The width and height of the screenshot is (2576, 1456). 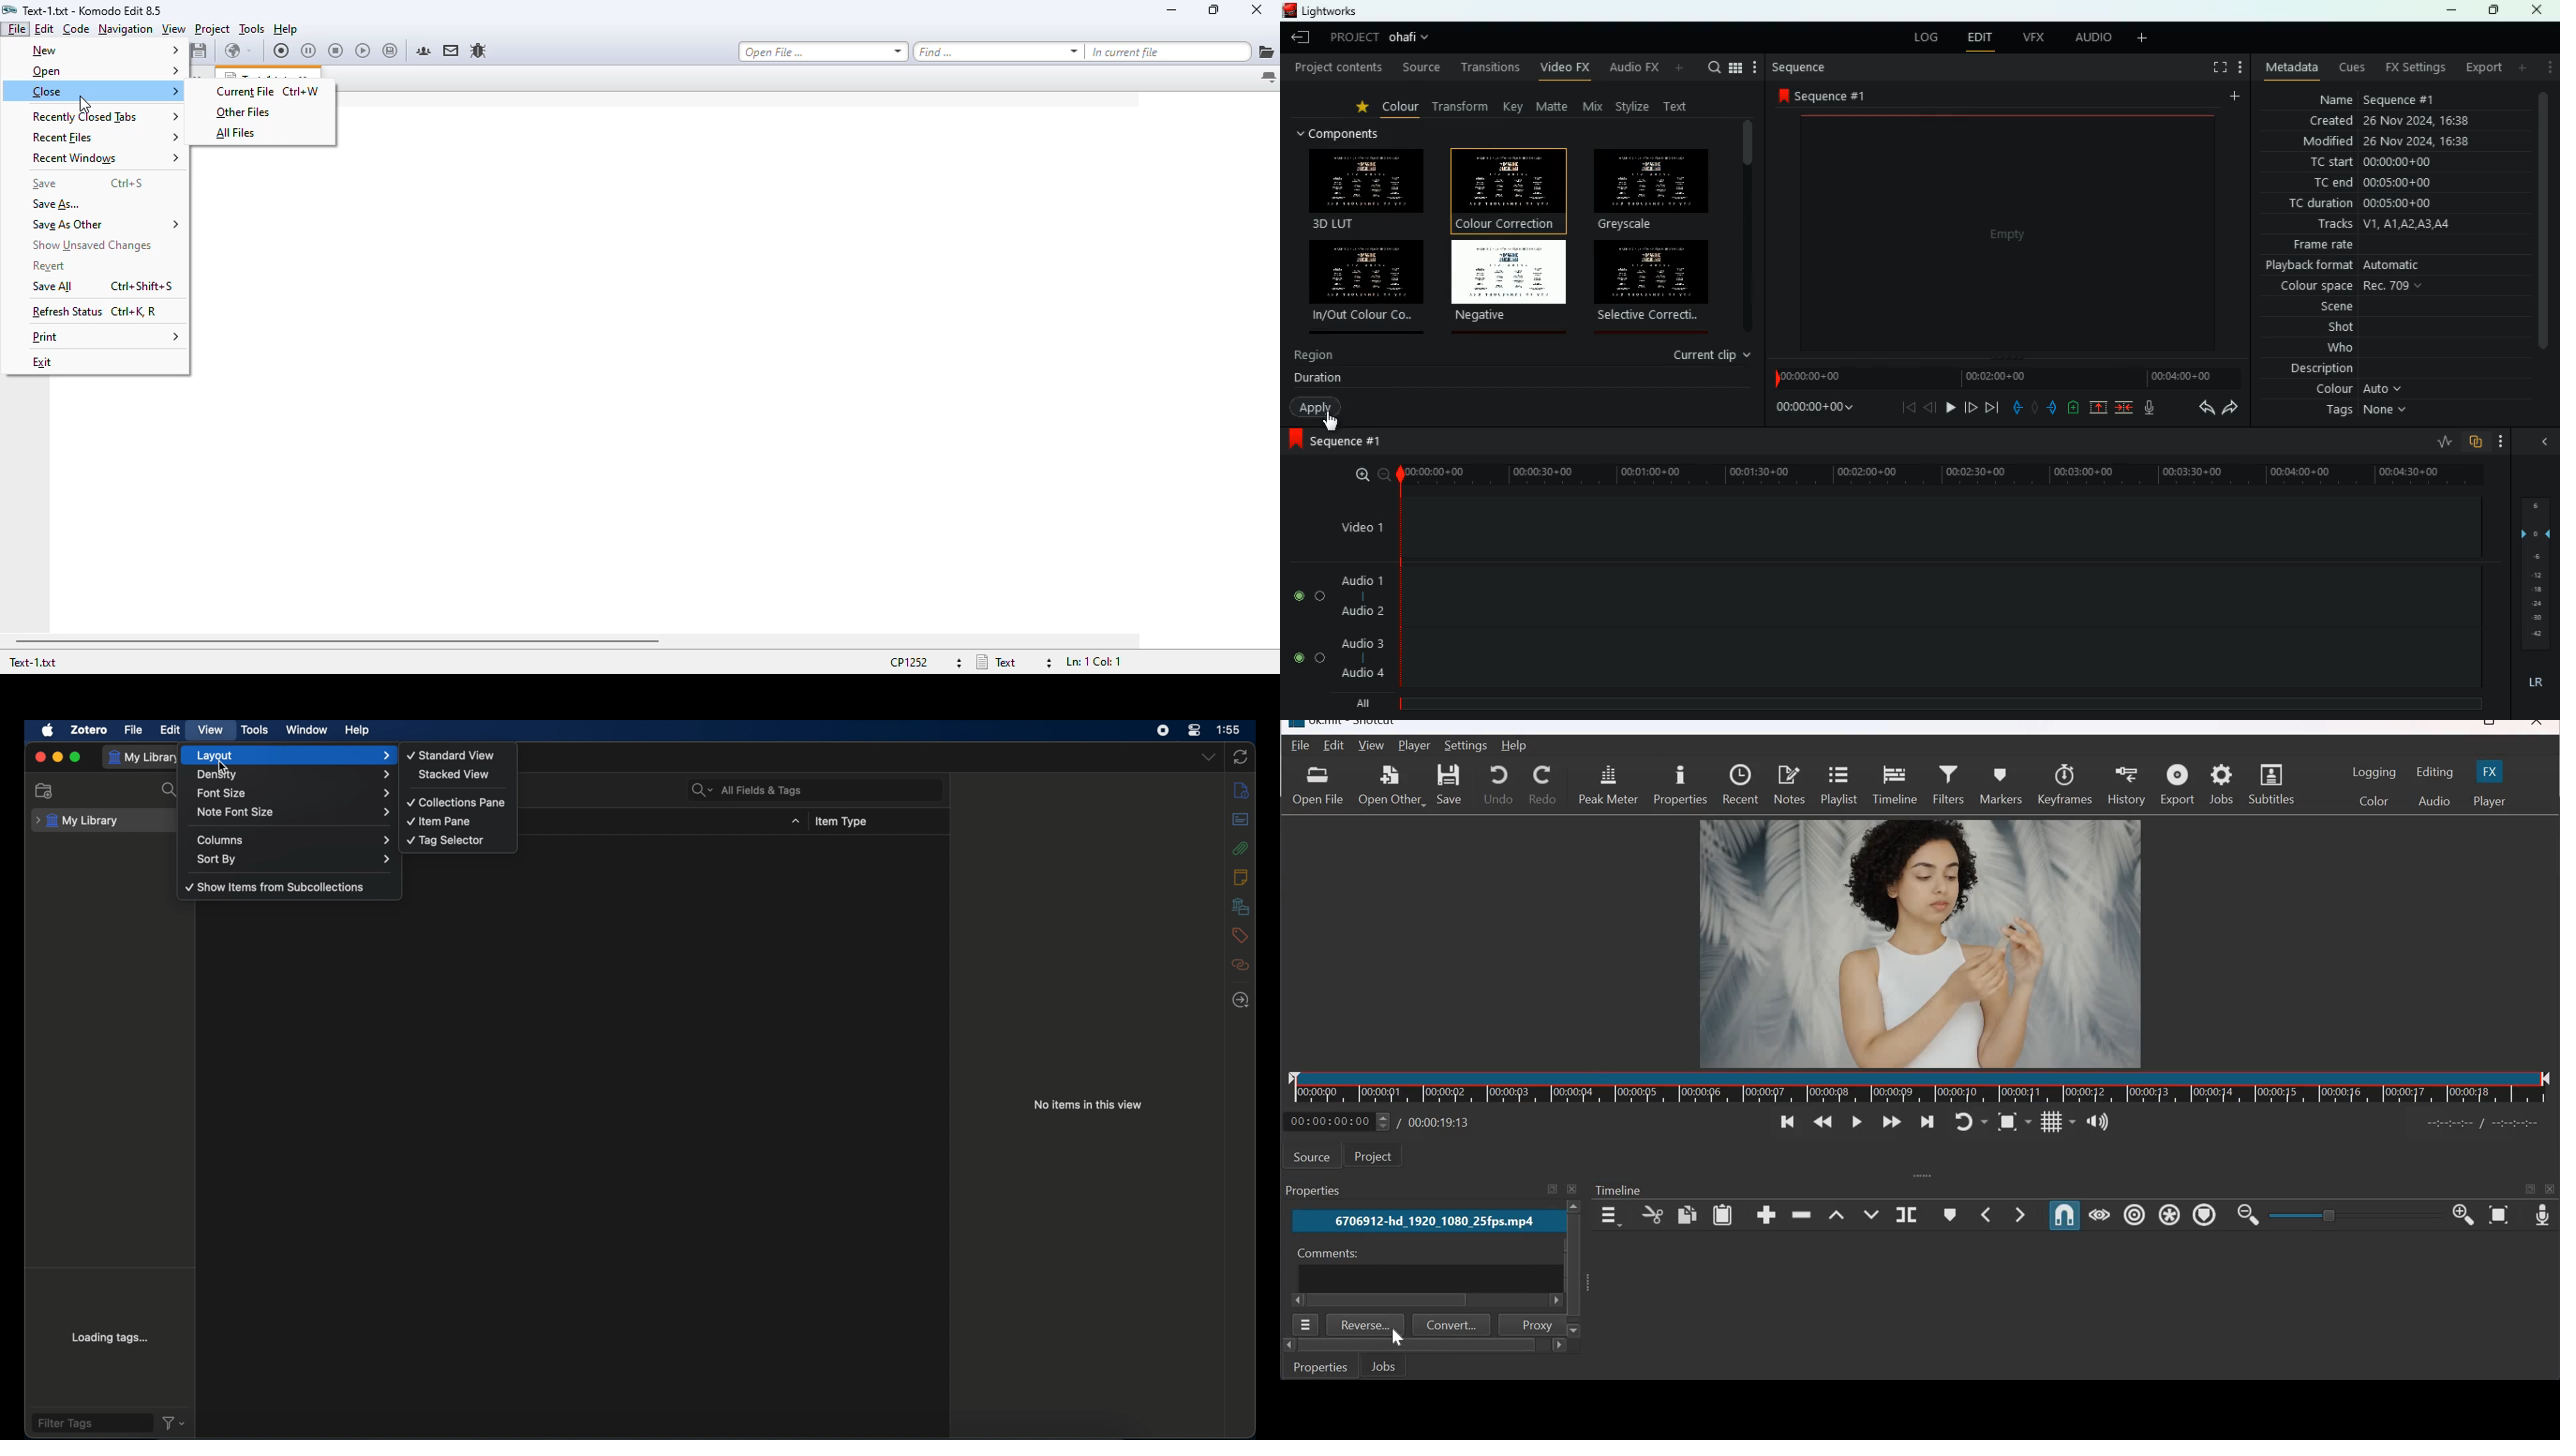 What do you see at coordinates (1396, 1337) in the screenshot?
I see `cursor` at bounding box center [1396, 1337].